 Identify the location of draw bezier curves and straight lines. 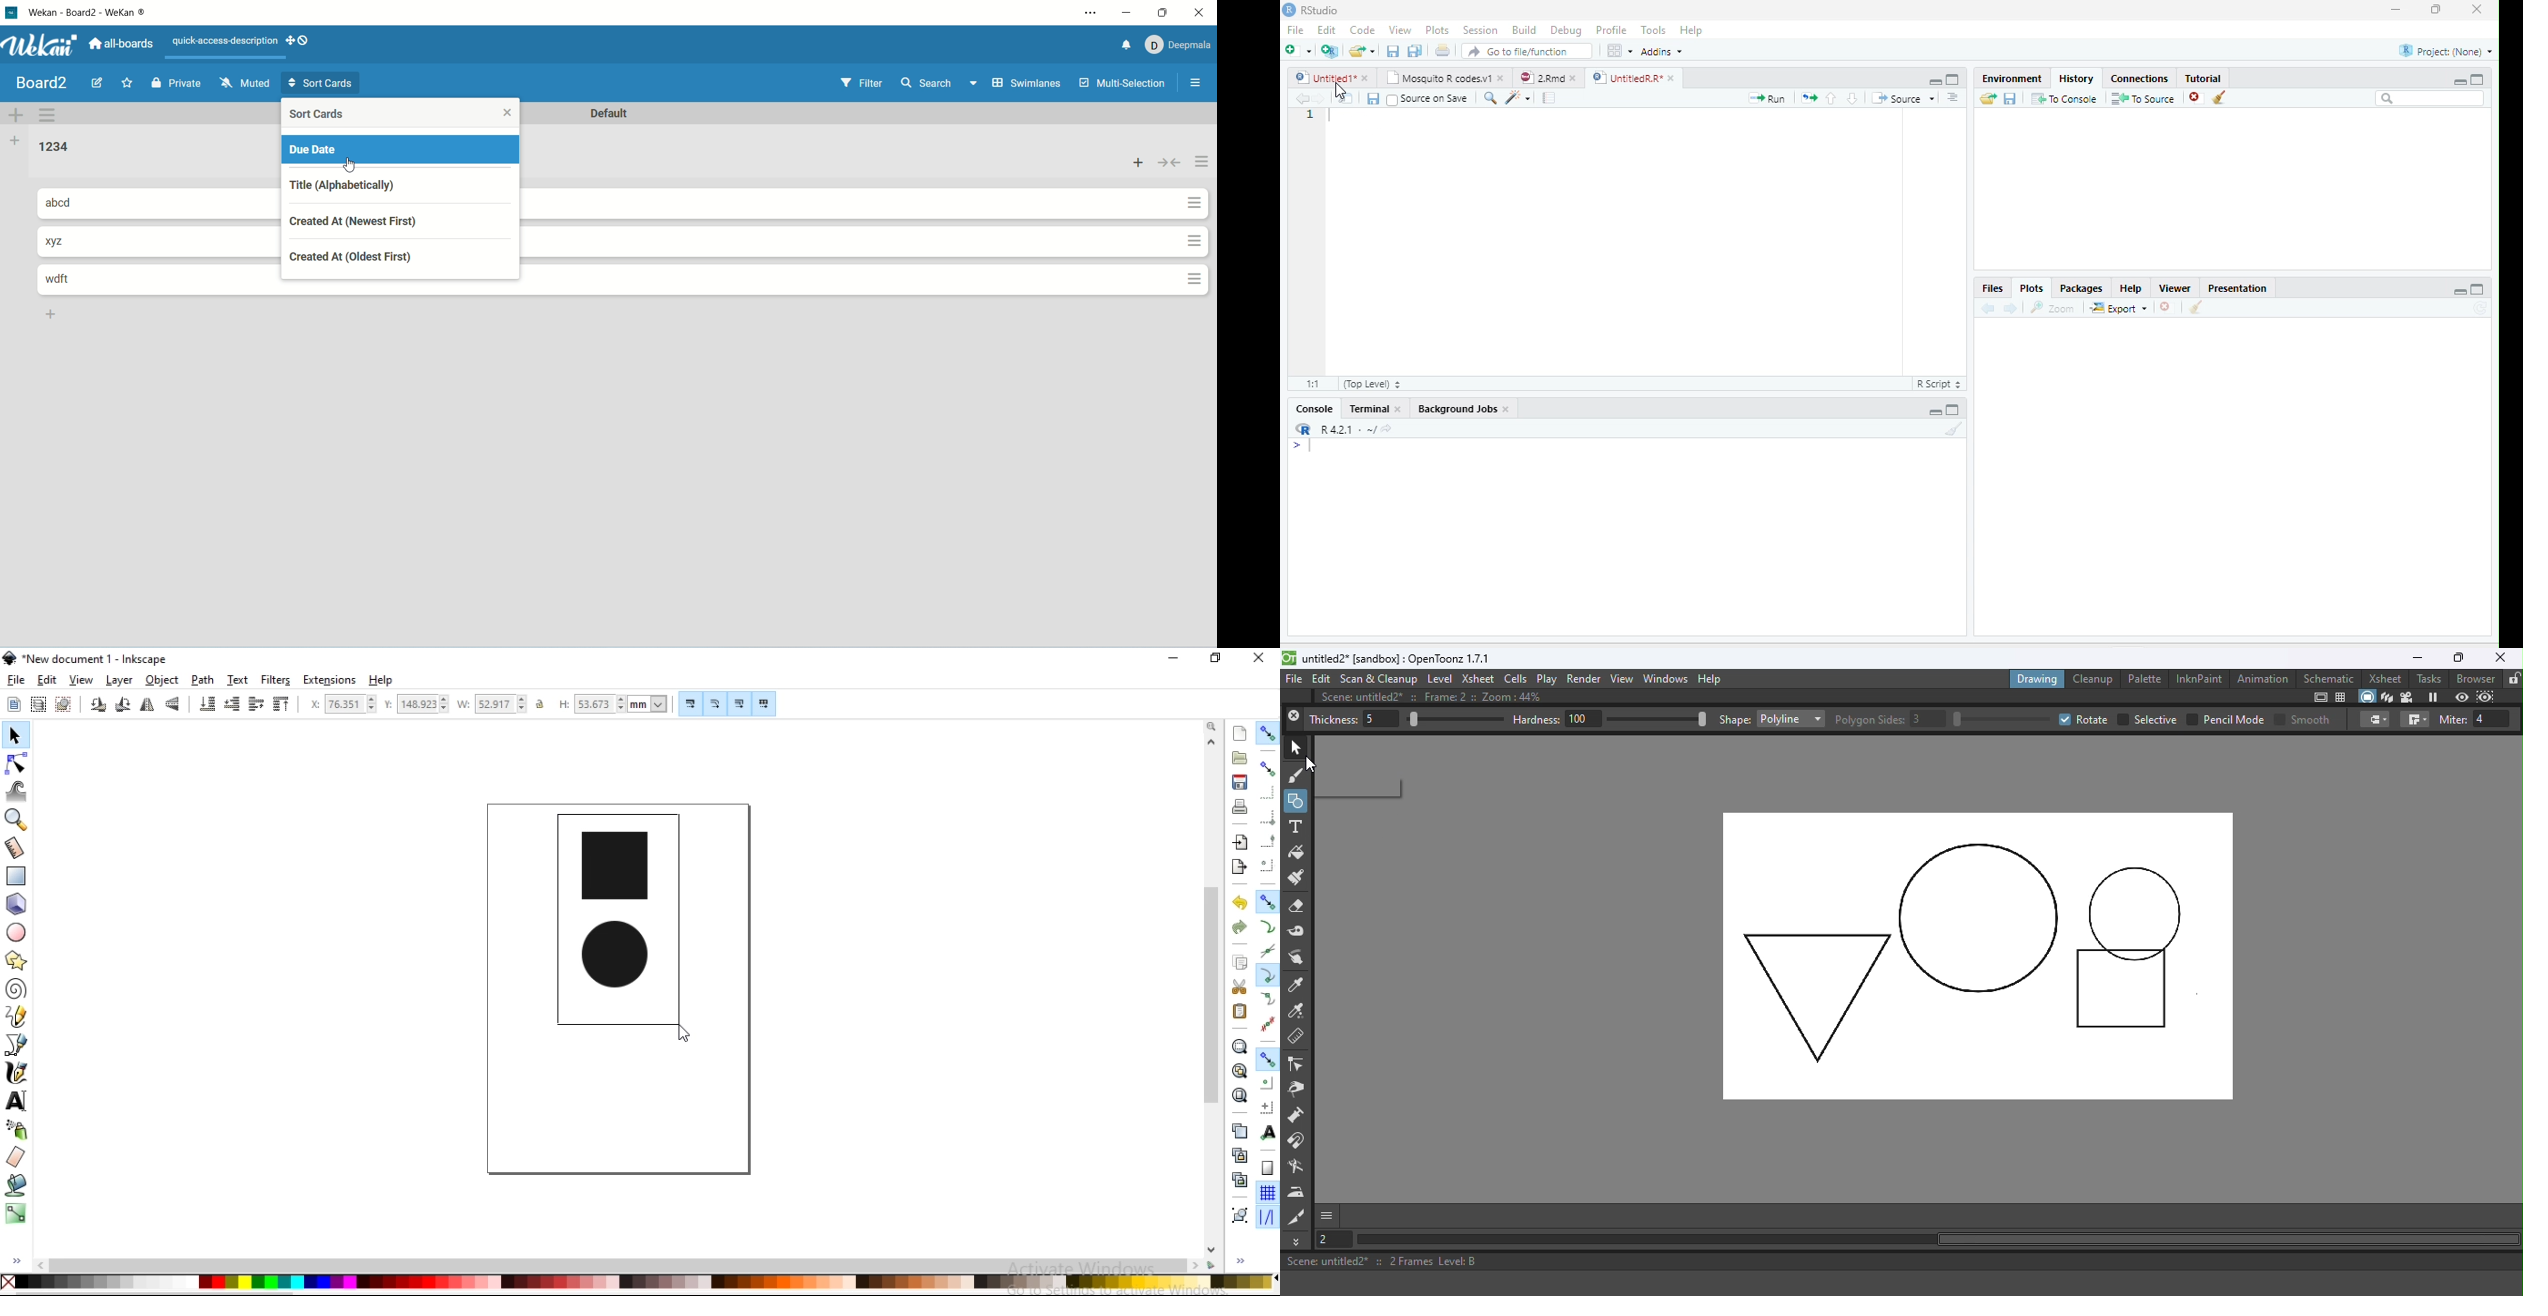
(17, 1046).